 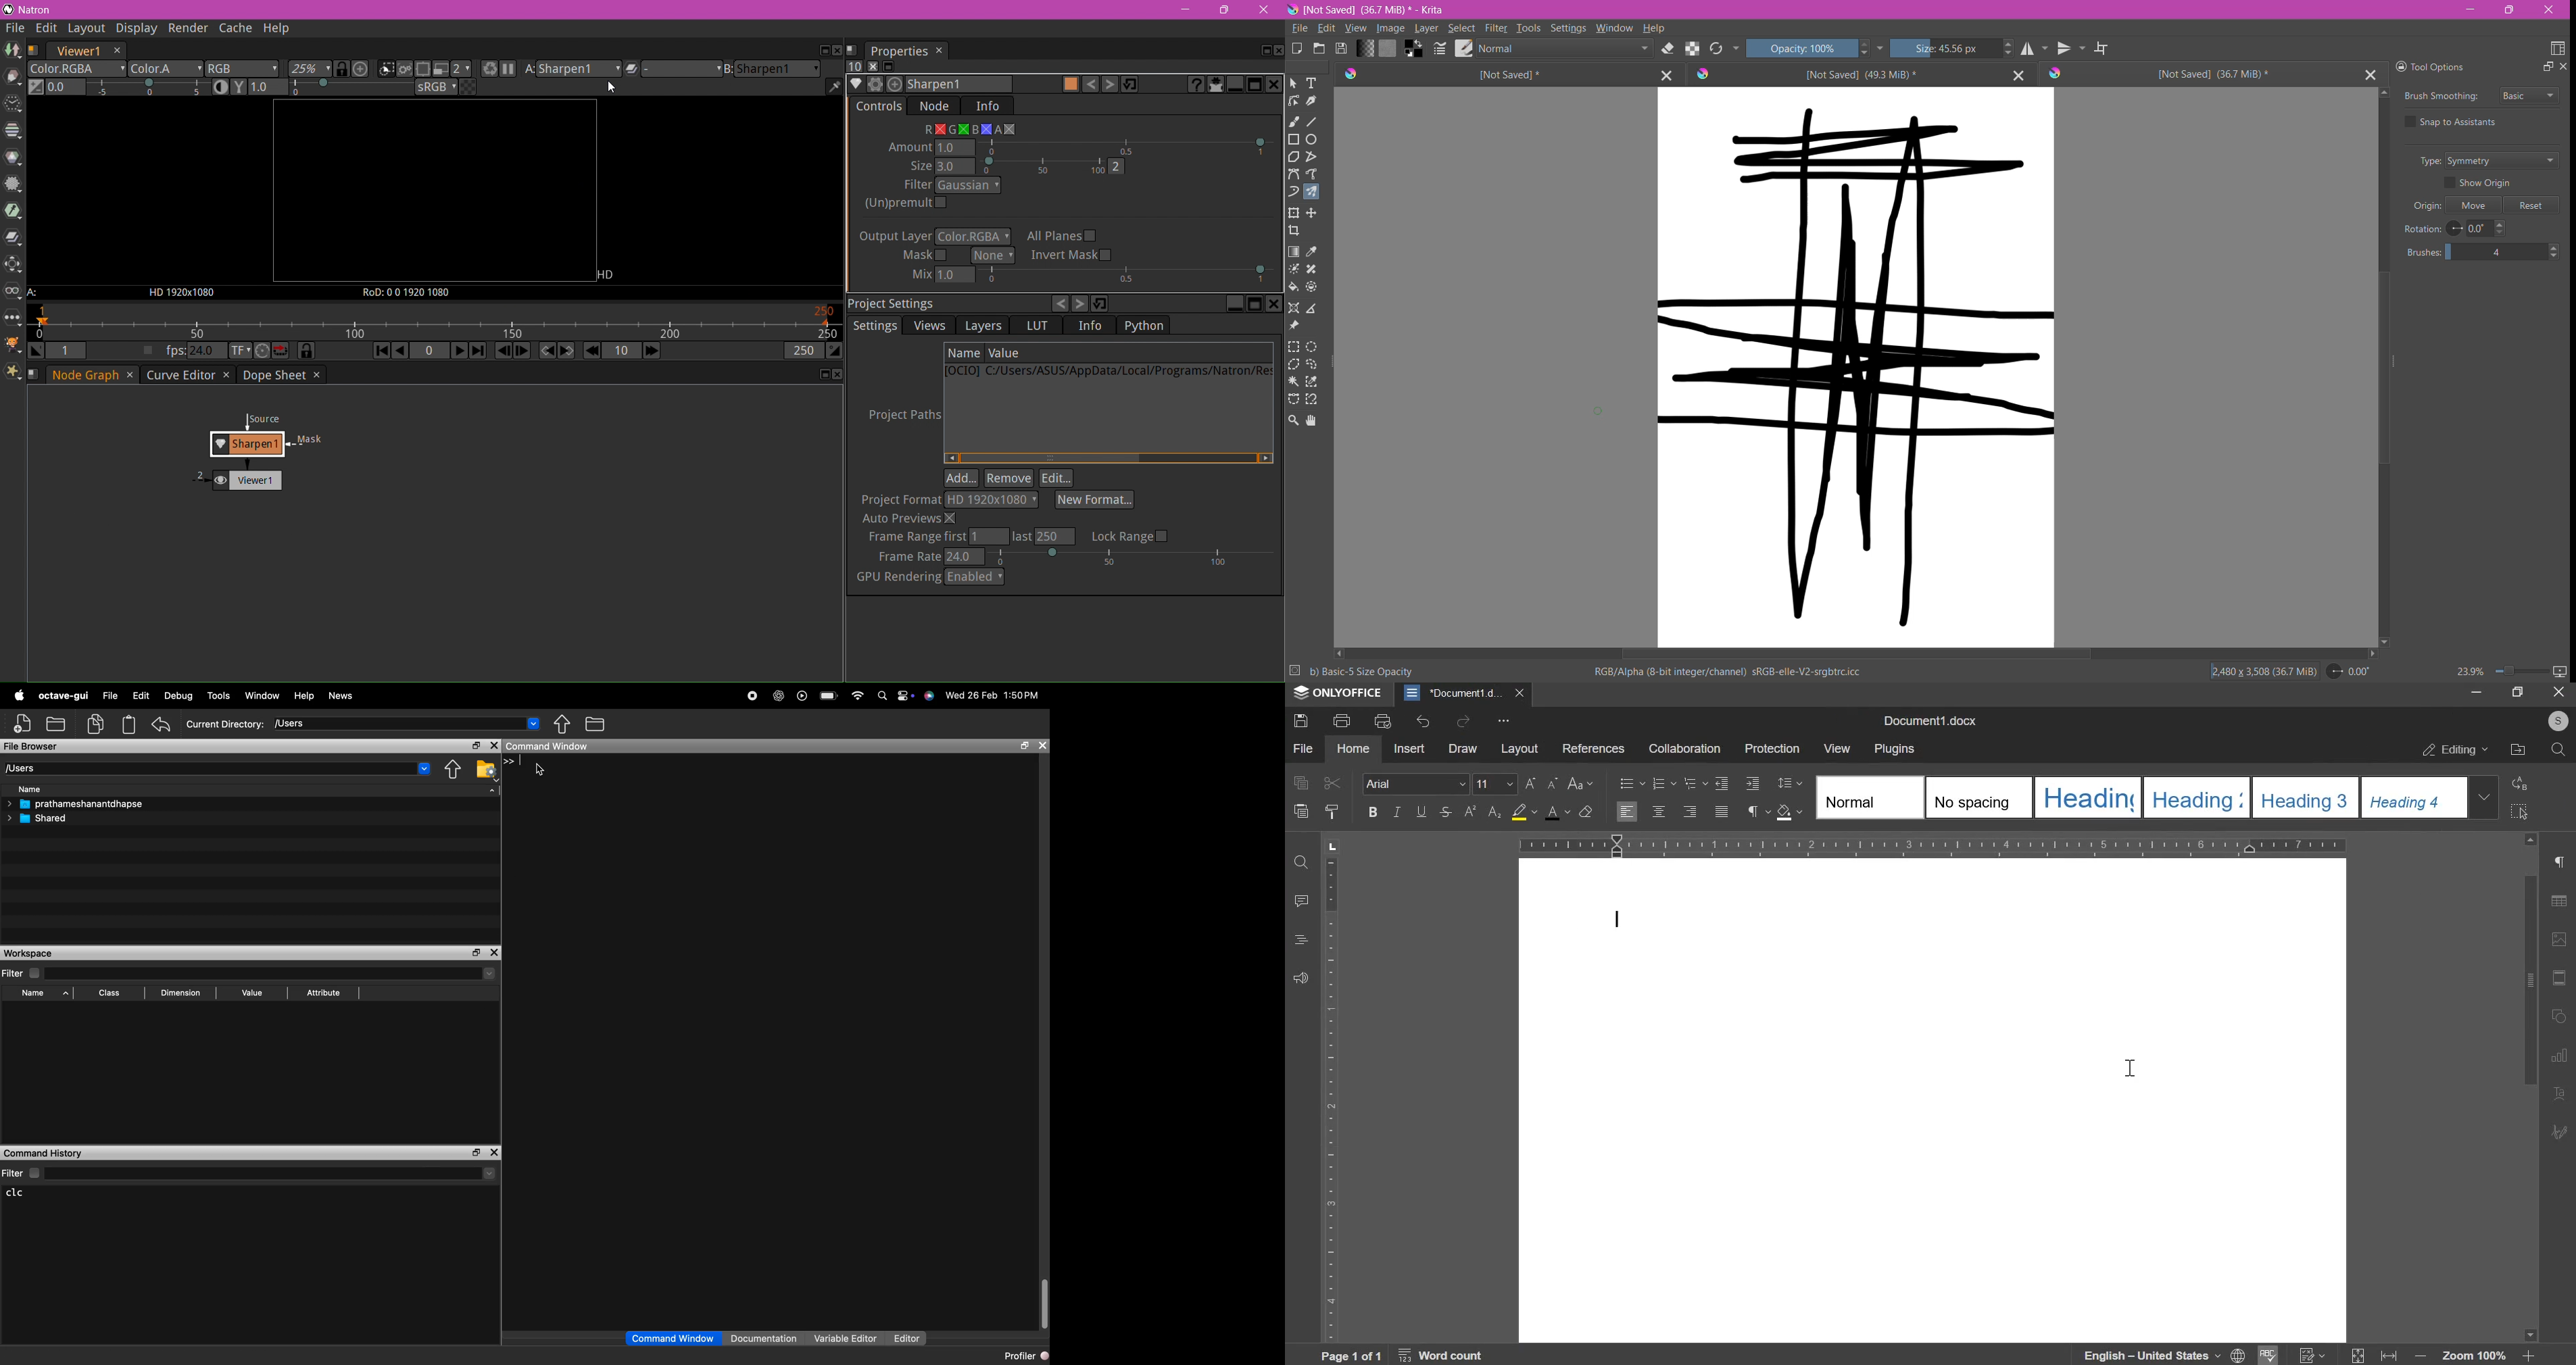 I want to click on align center, so click(x=1659, y=811).